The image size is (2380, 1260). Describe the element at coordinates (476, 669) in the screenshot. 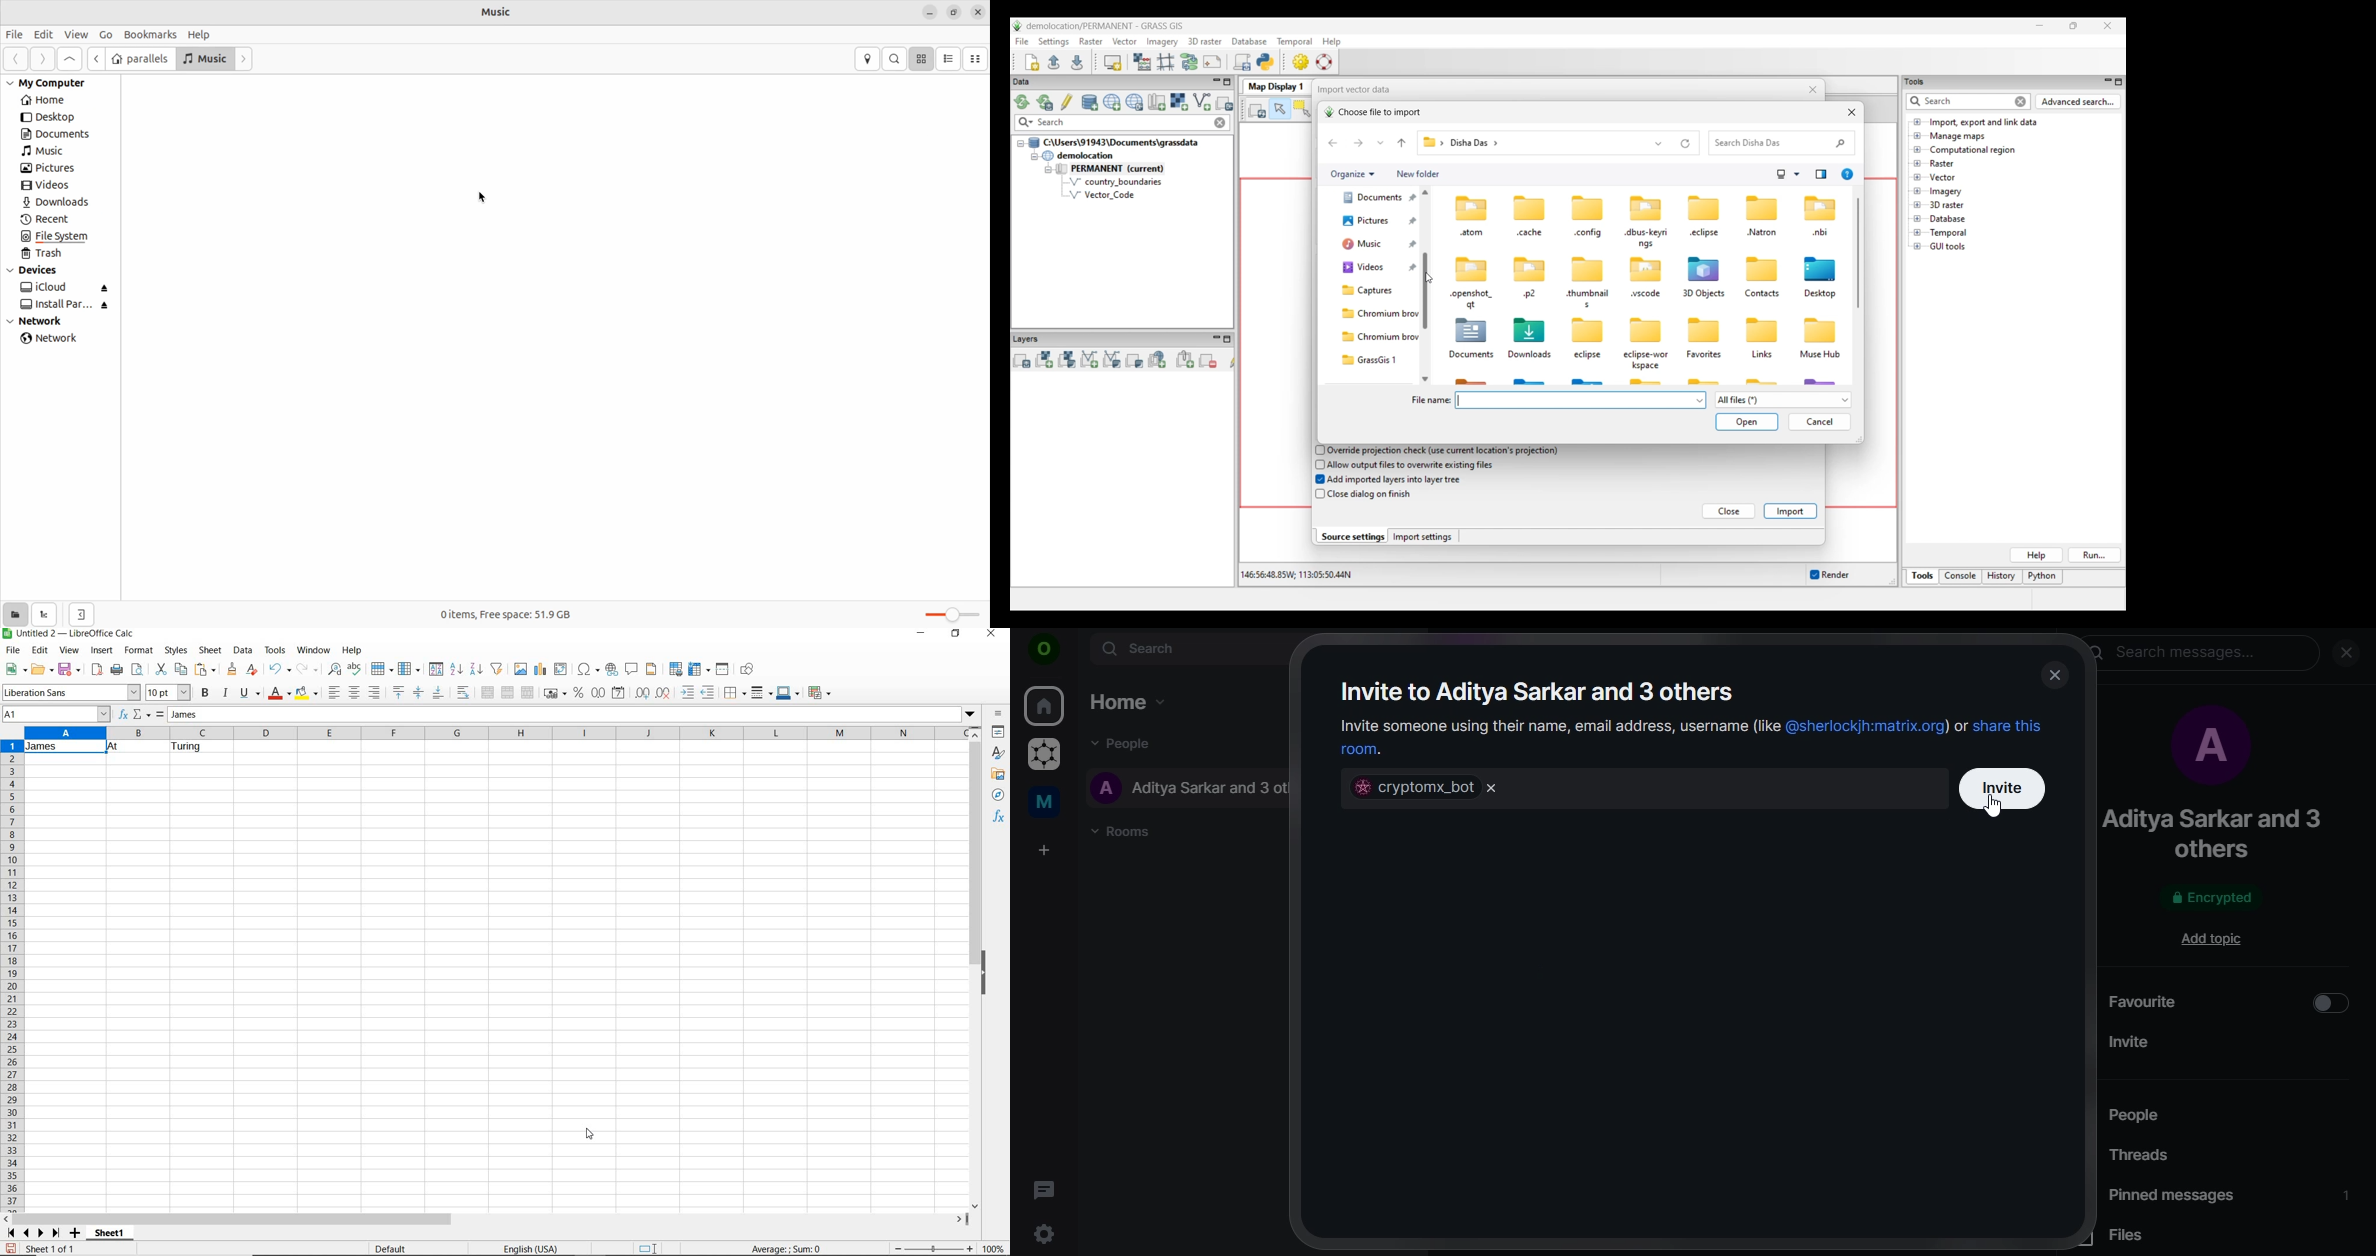

I see `sort descending` at that location.